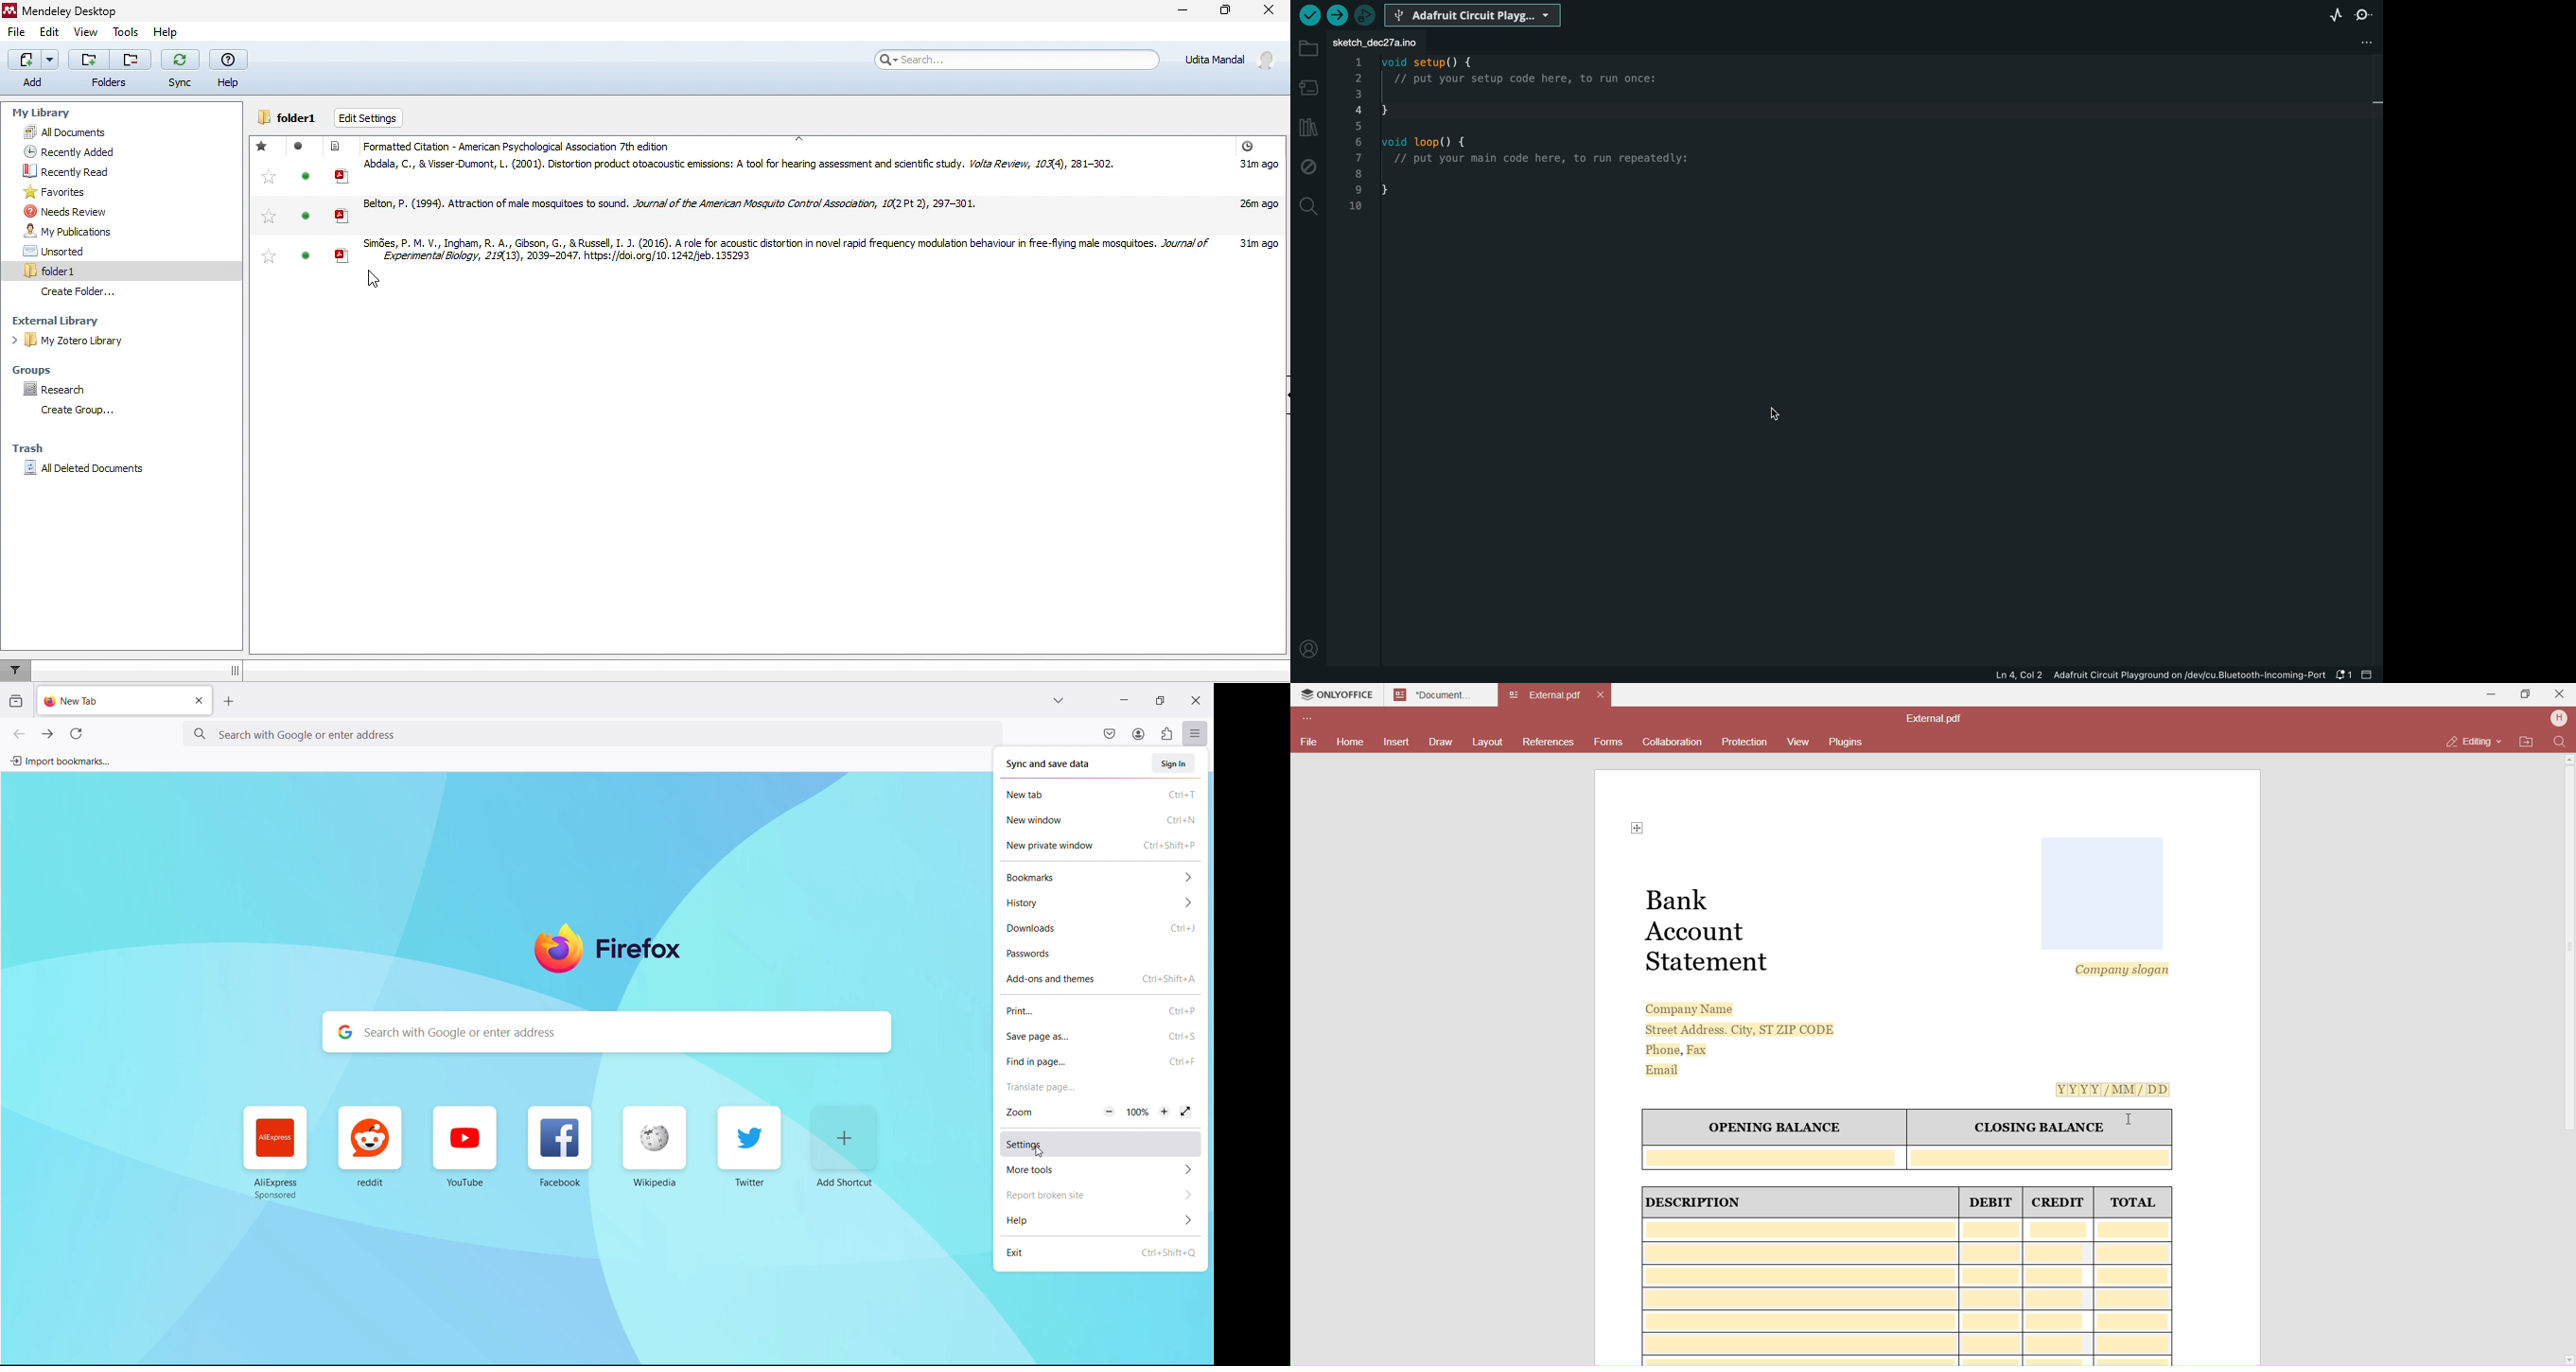 The height and width of the screenshot is (1372, 2576). What do you see at coordinates (267, 201) in the screenshot?
I see `Stared ` at bounding box center [267, 201].